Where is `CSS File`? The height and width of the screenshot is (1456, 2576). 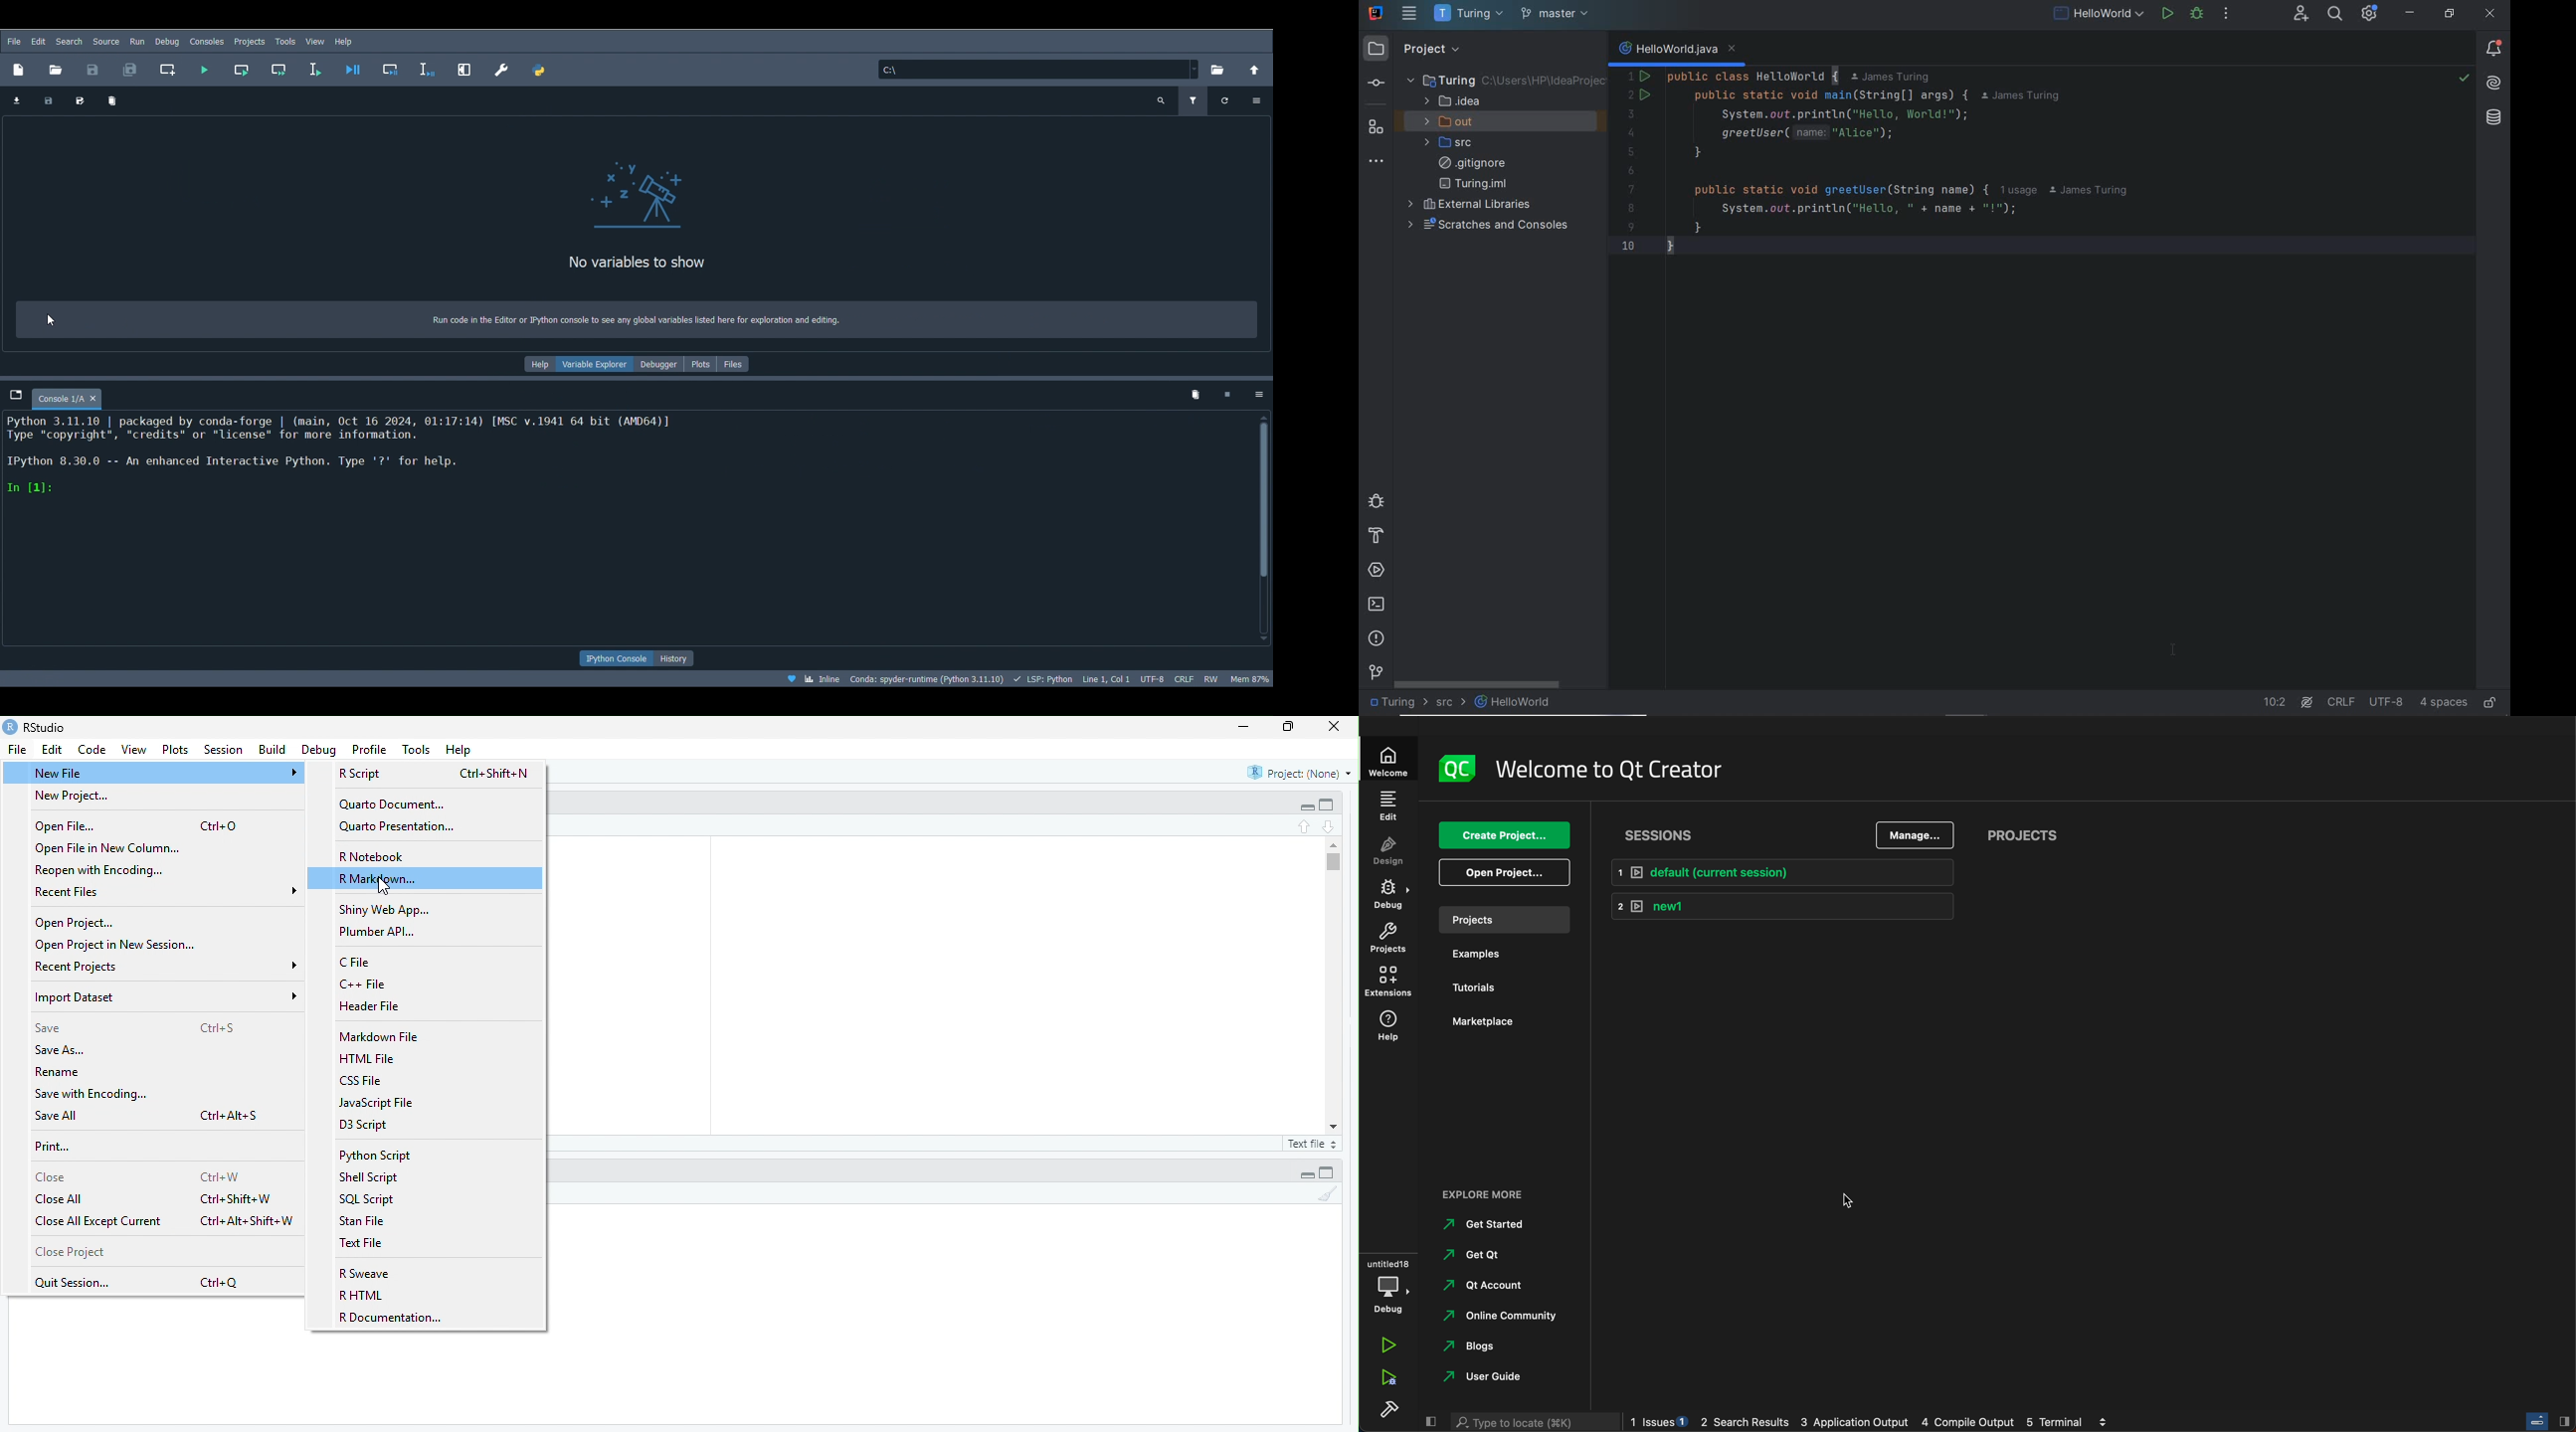
CSS File is located at coordinates (363, 1080).